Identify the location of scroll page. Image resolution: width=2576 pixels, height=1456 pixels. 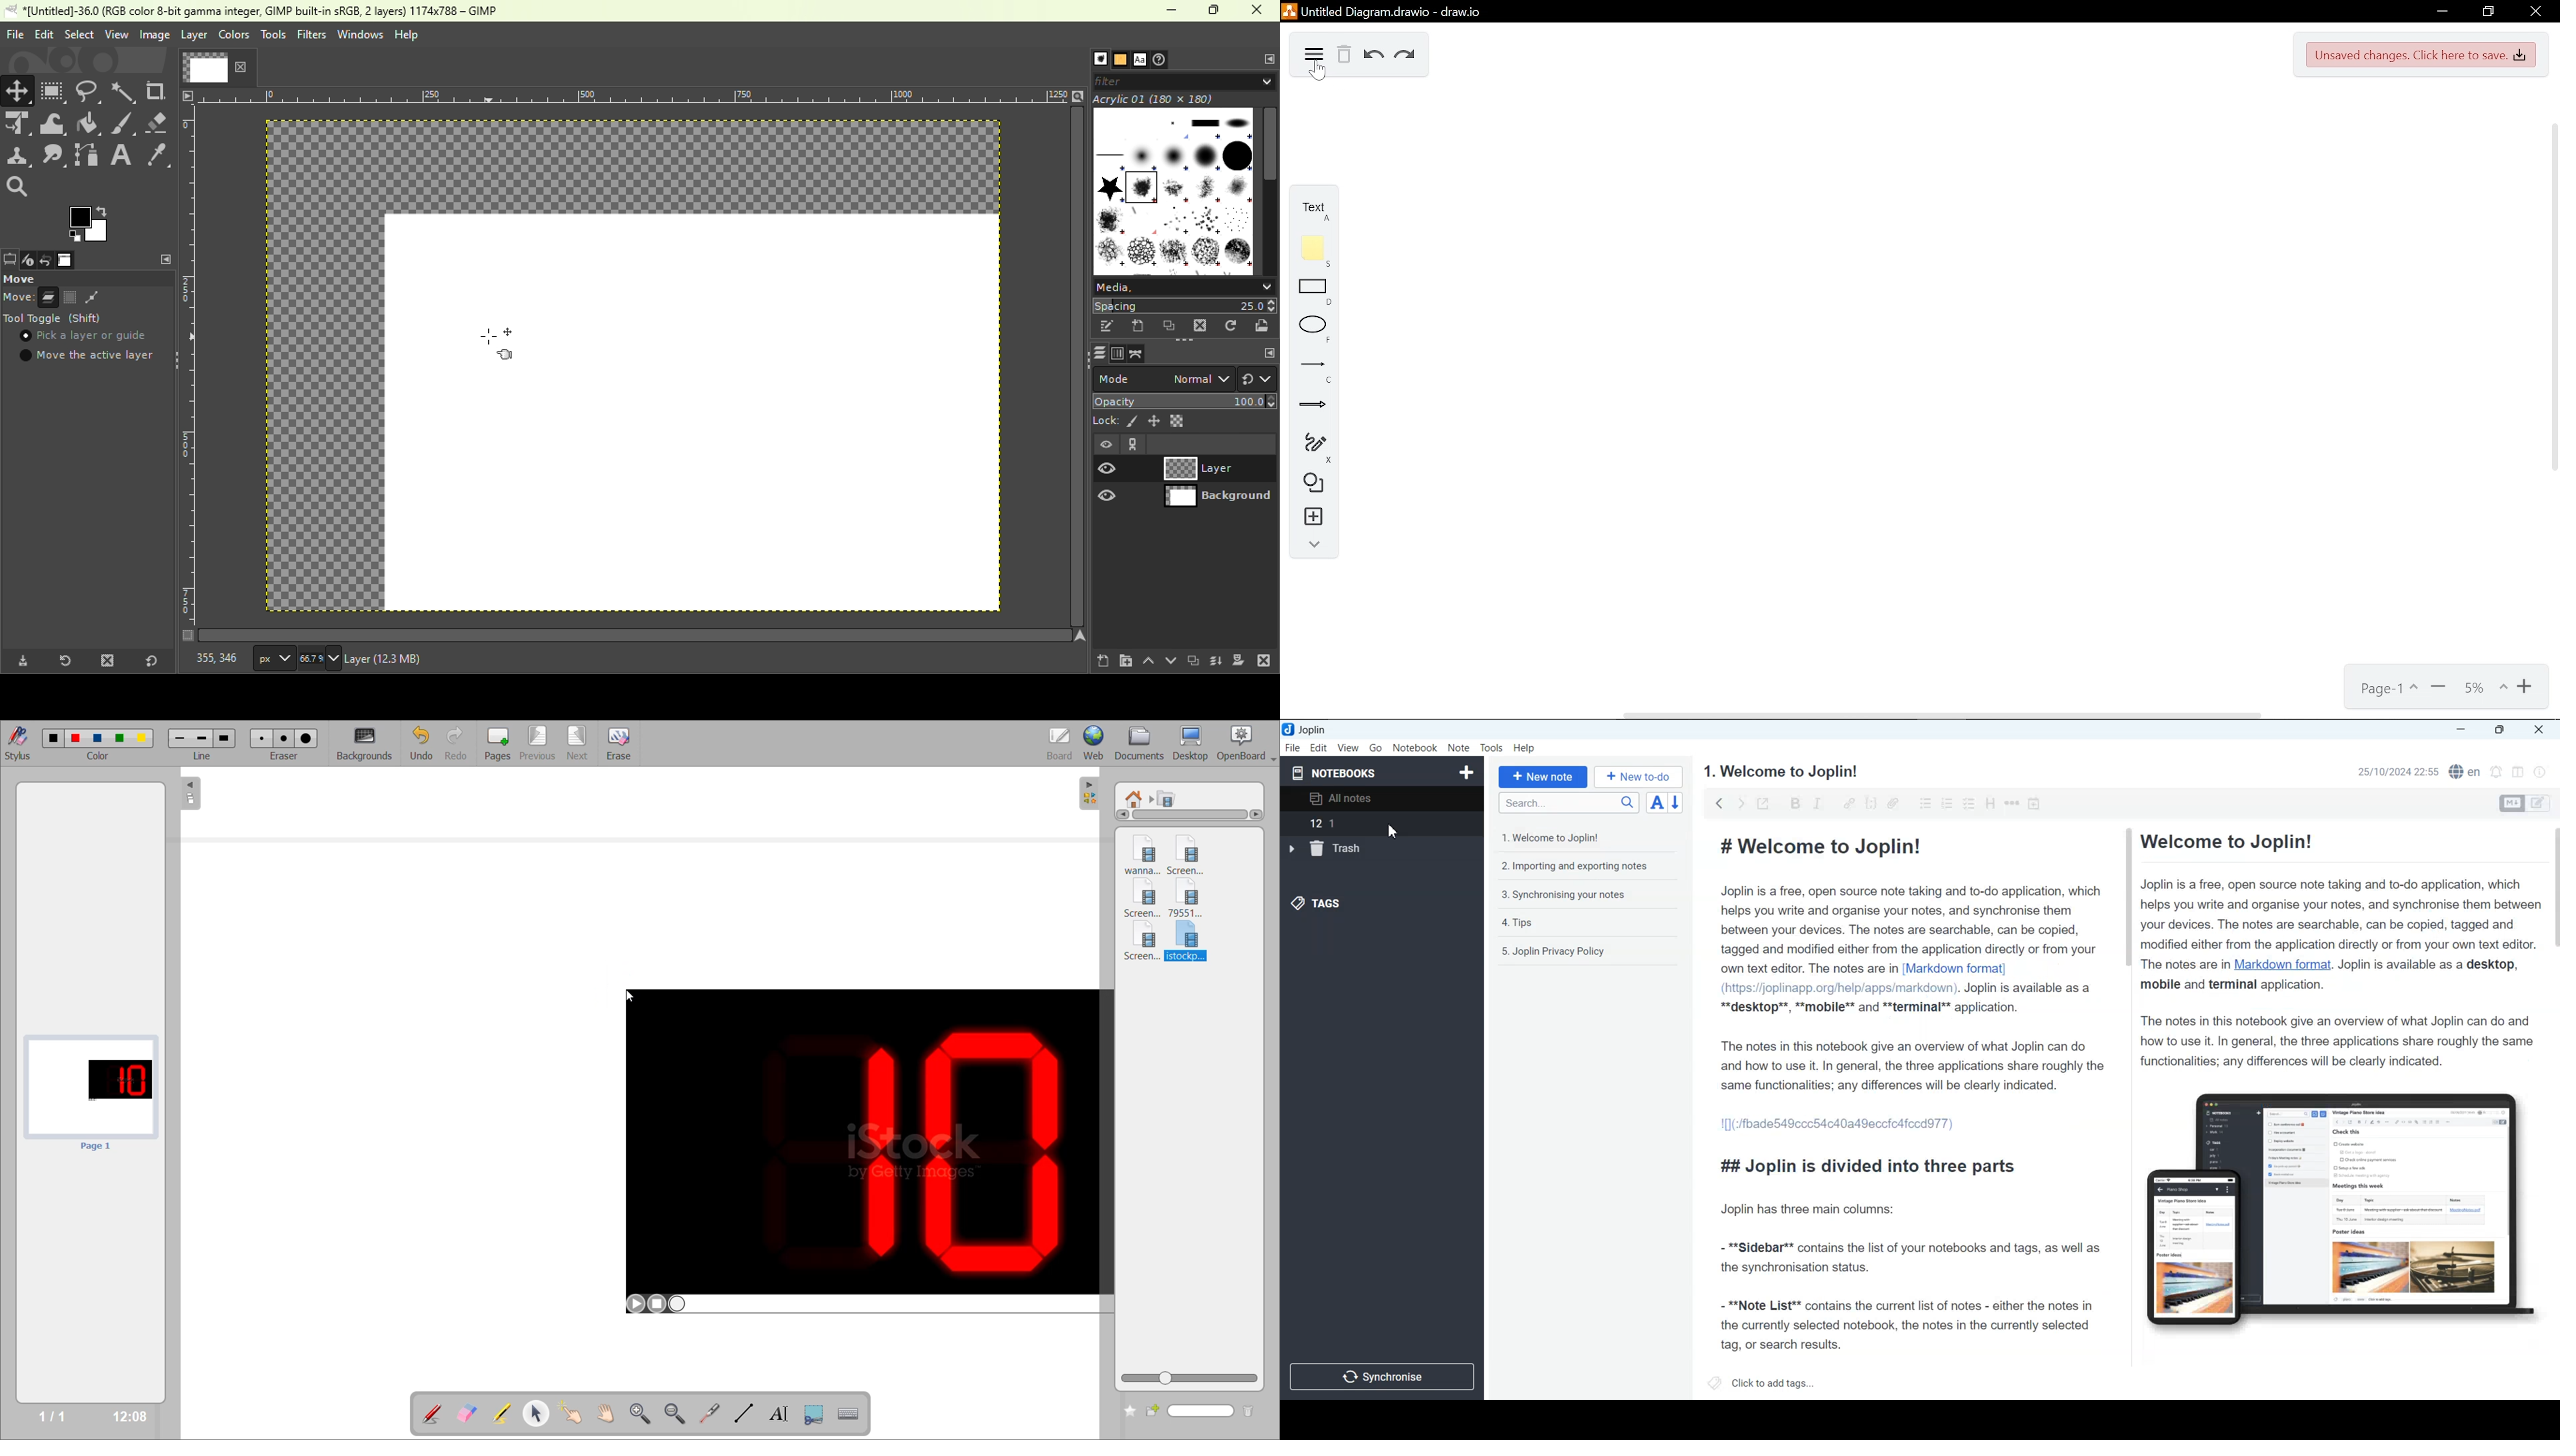
(604, 1411).